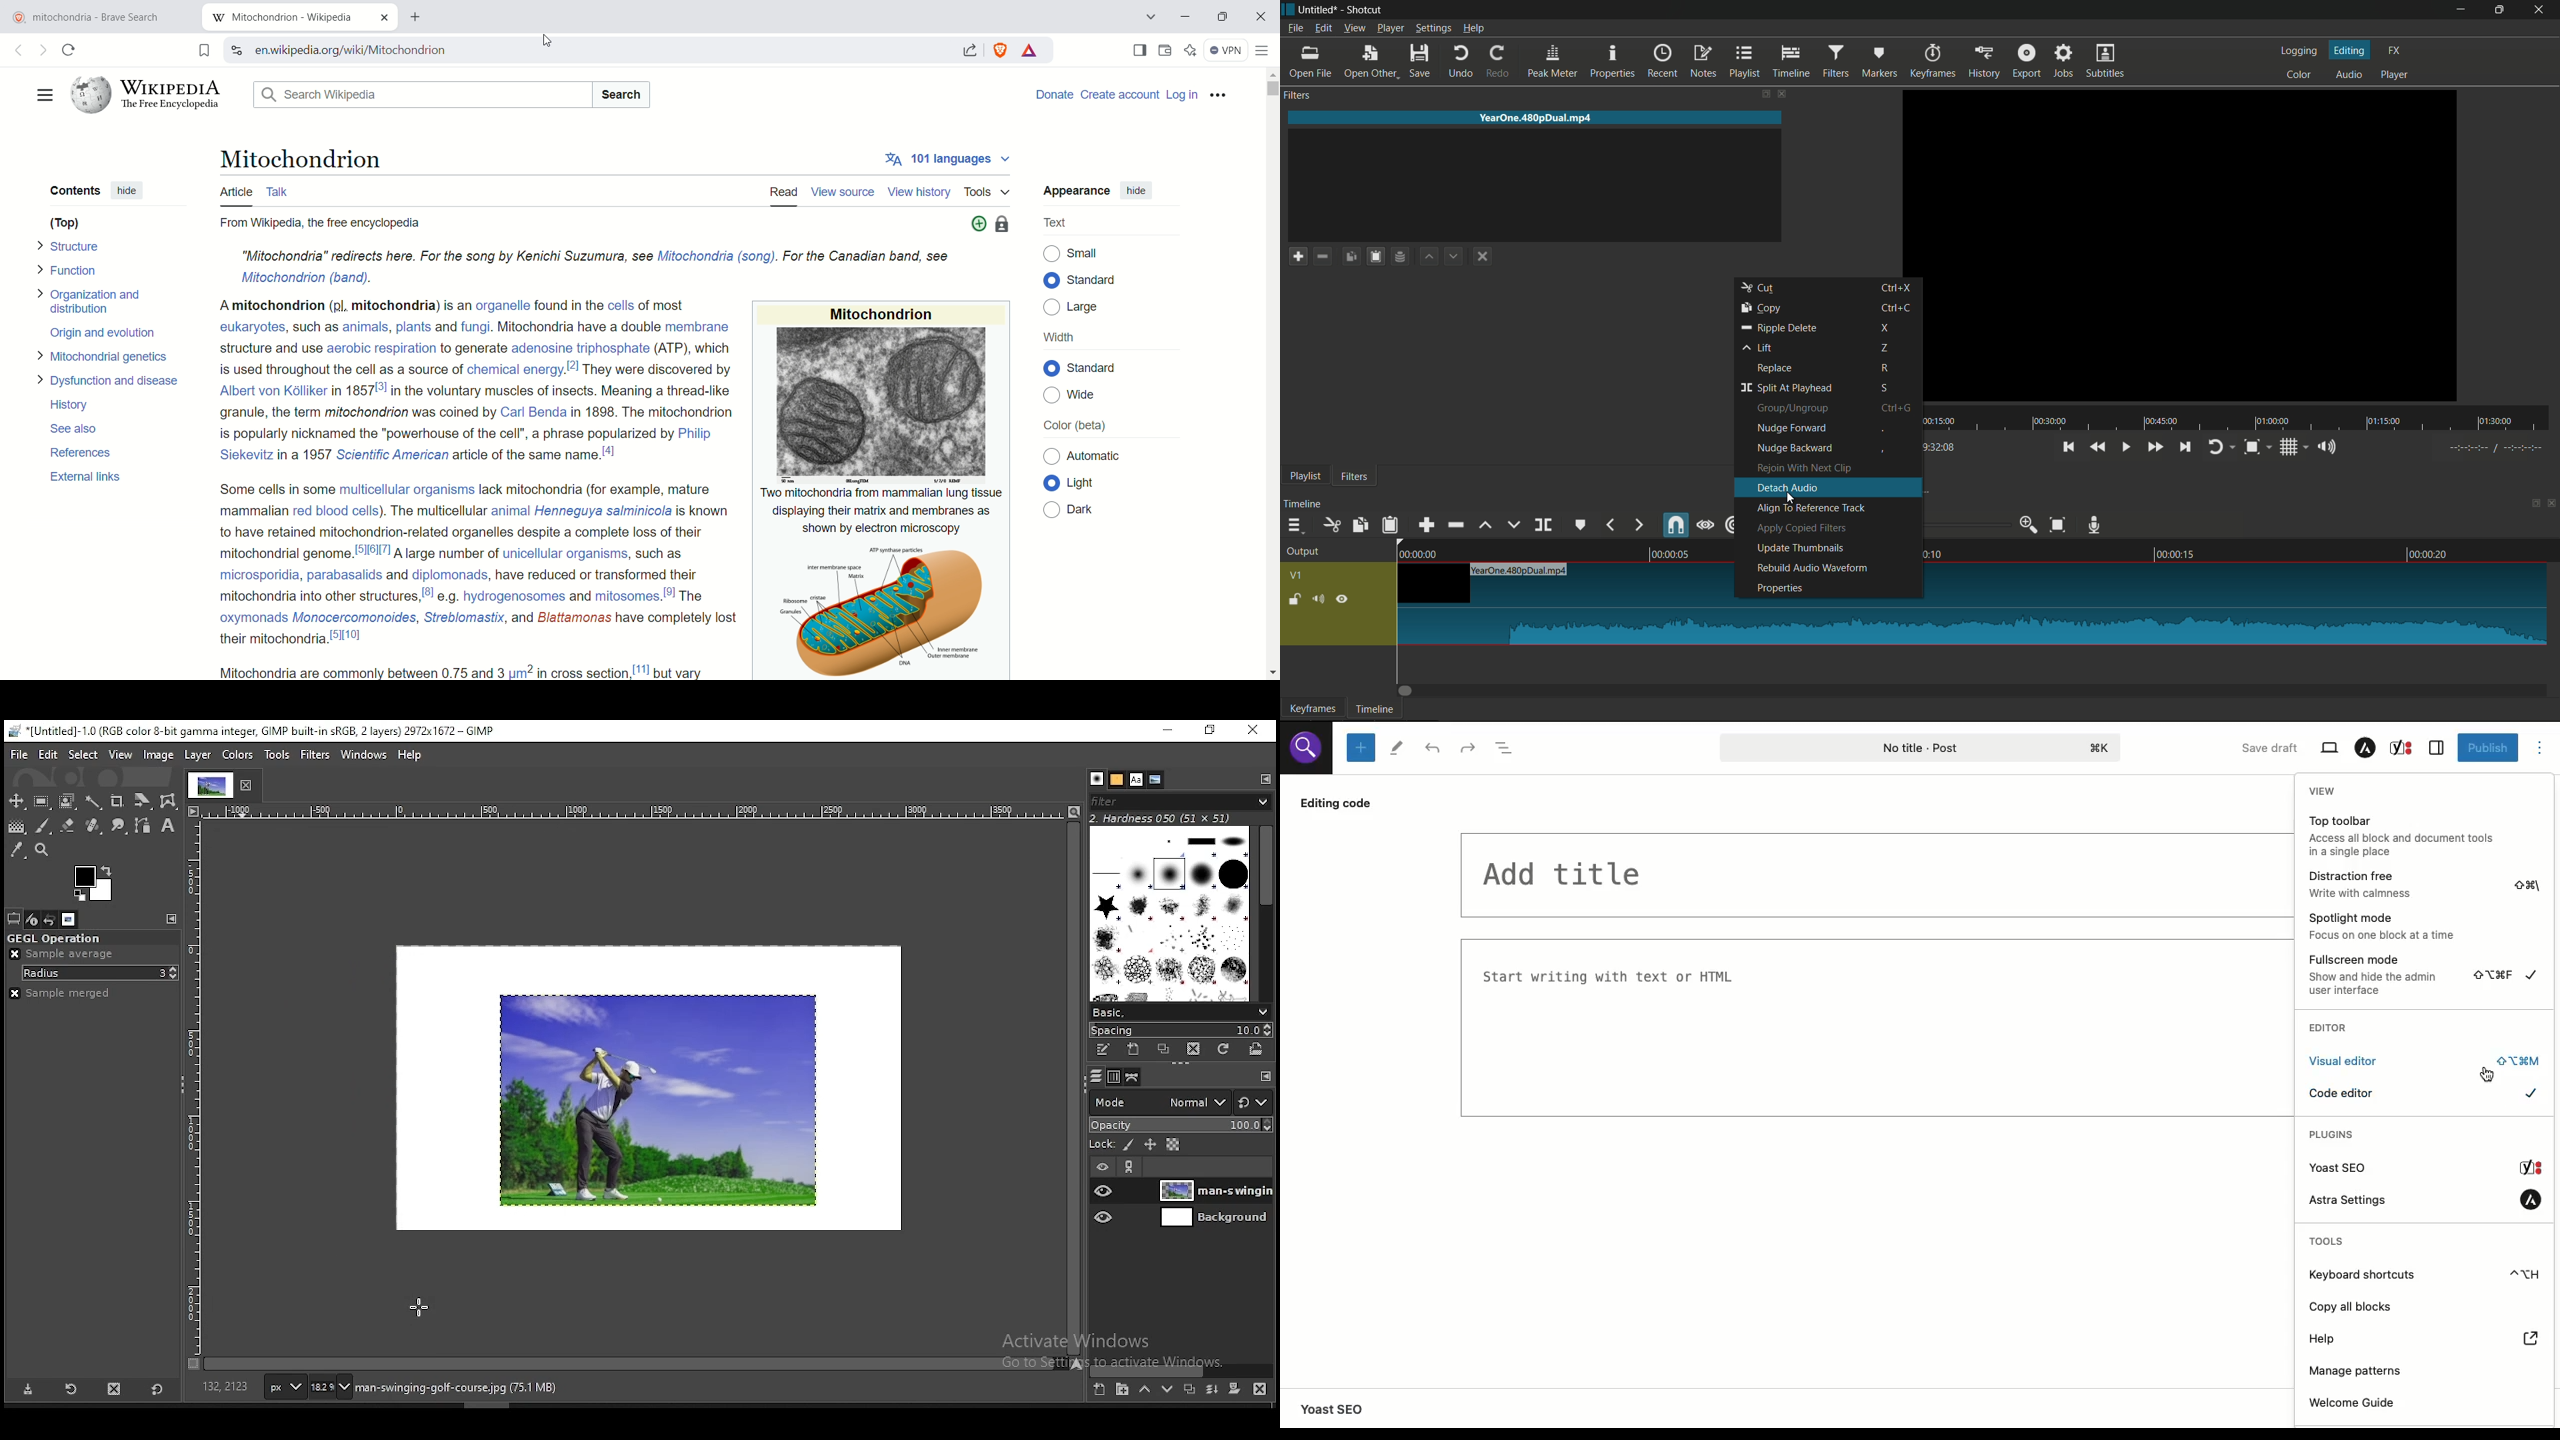 The image size is (2576, 1456). Describe the element at coordinates (1897, 288) in the screenshot. I see `keyboard shortcut` at that location.